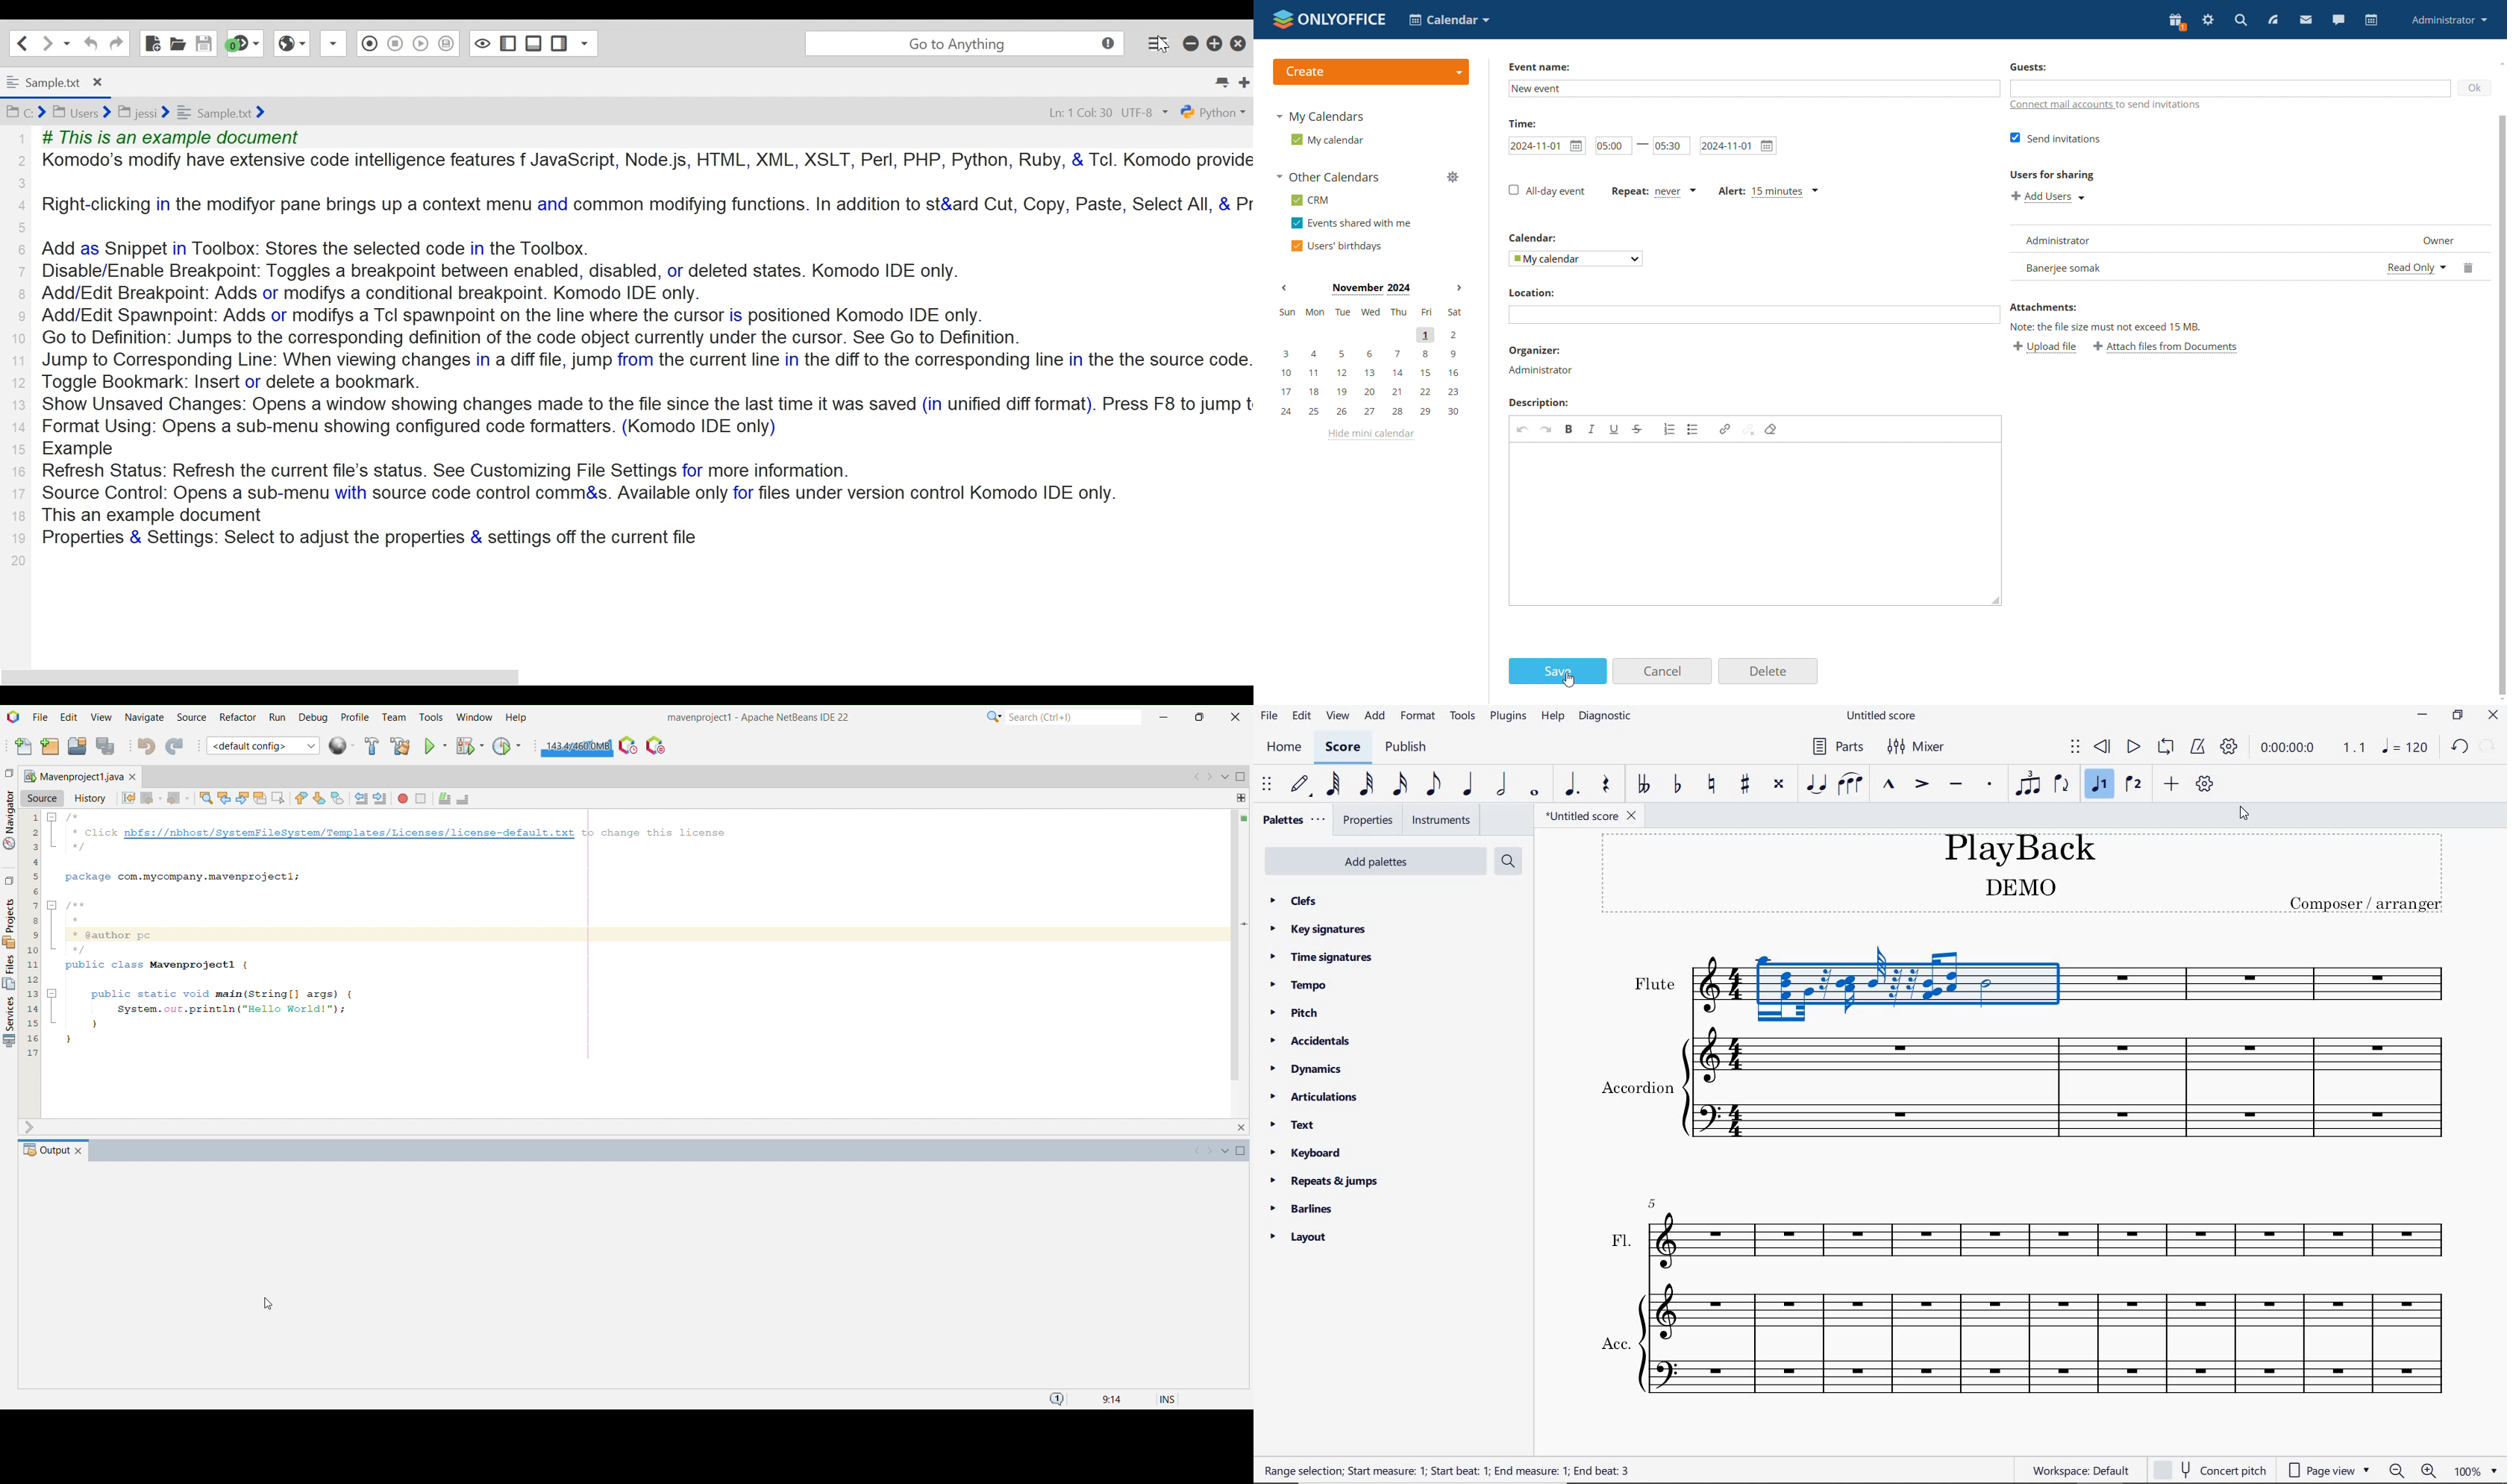  I want to click on other calendars, so click(1328, 178).